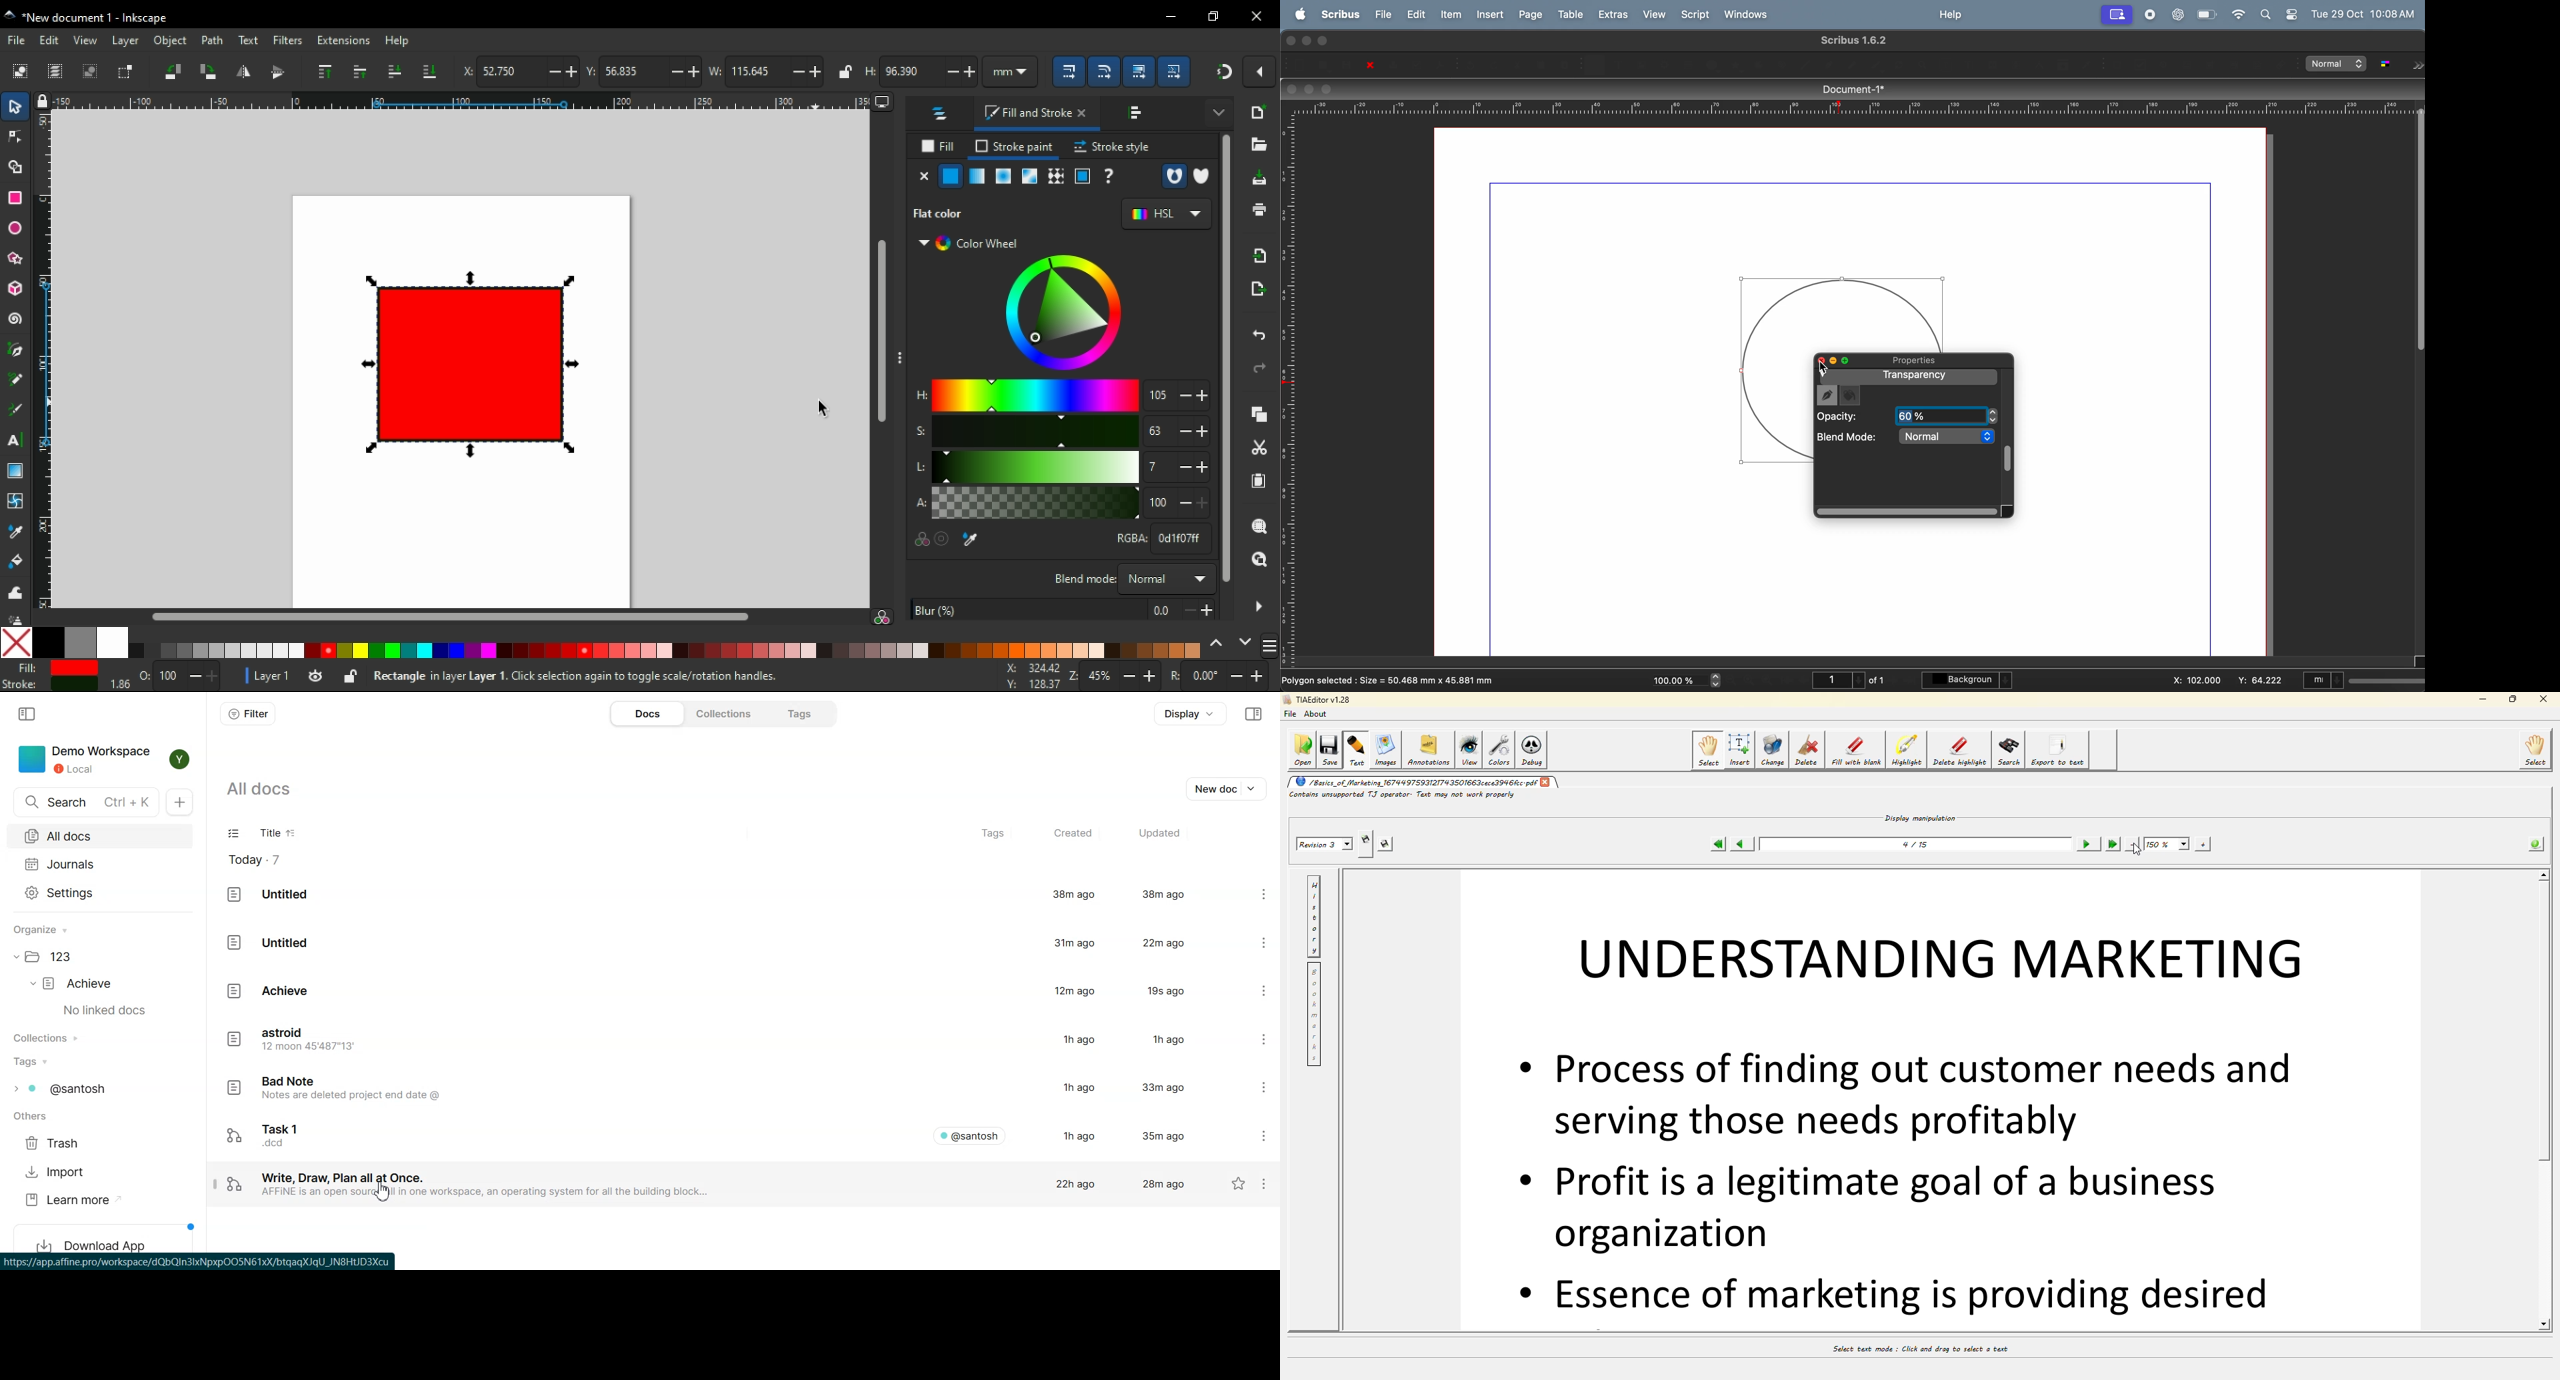 Image resolution: width=2576 pixels, height=1400 pixels. Describe the element at coordinates (1697, 14) in the screenshot. I see `Script` at that location.